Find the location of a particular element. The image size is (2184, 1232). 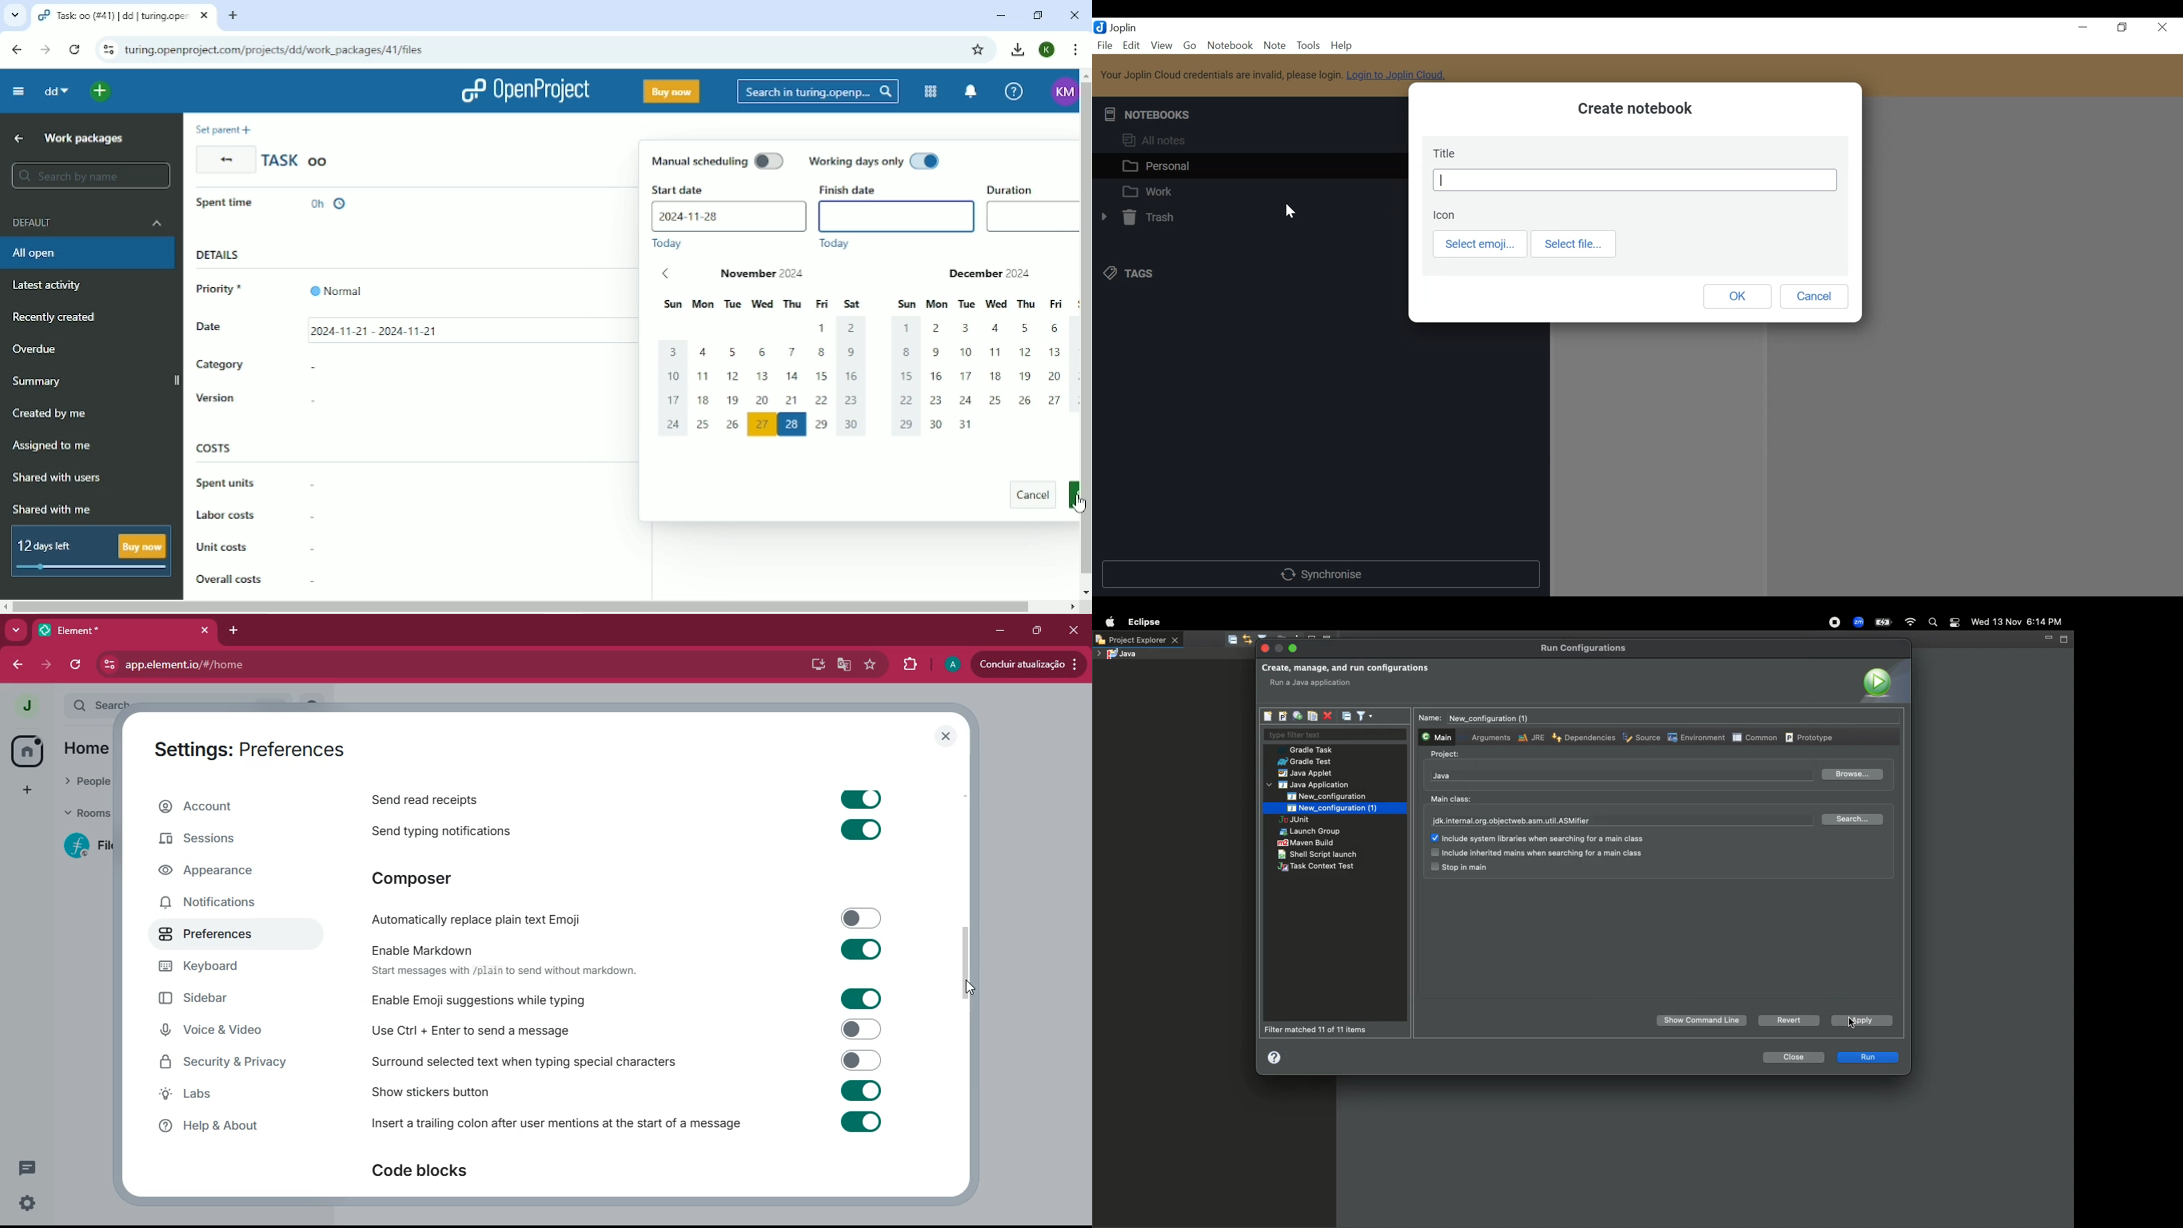

appearance is located at coordinates (221, 873).